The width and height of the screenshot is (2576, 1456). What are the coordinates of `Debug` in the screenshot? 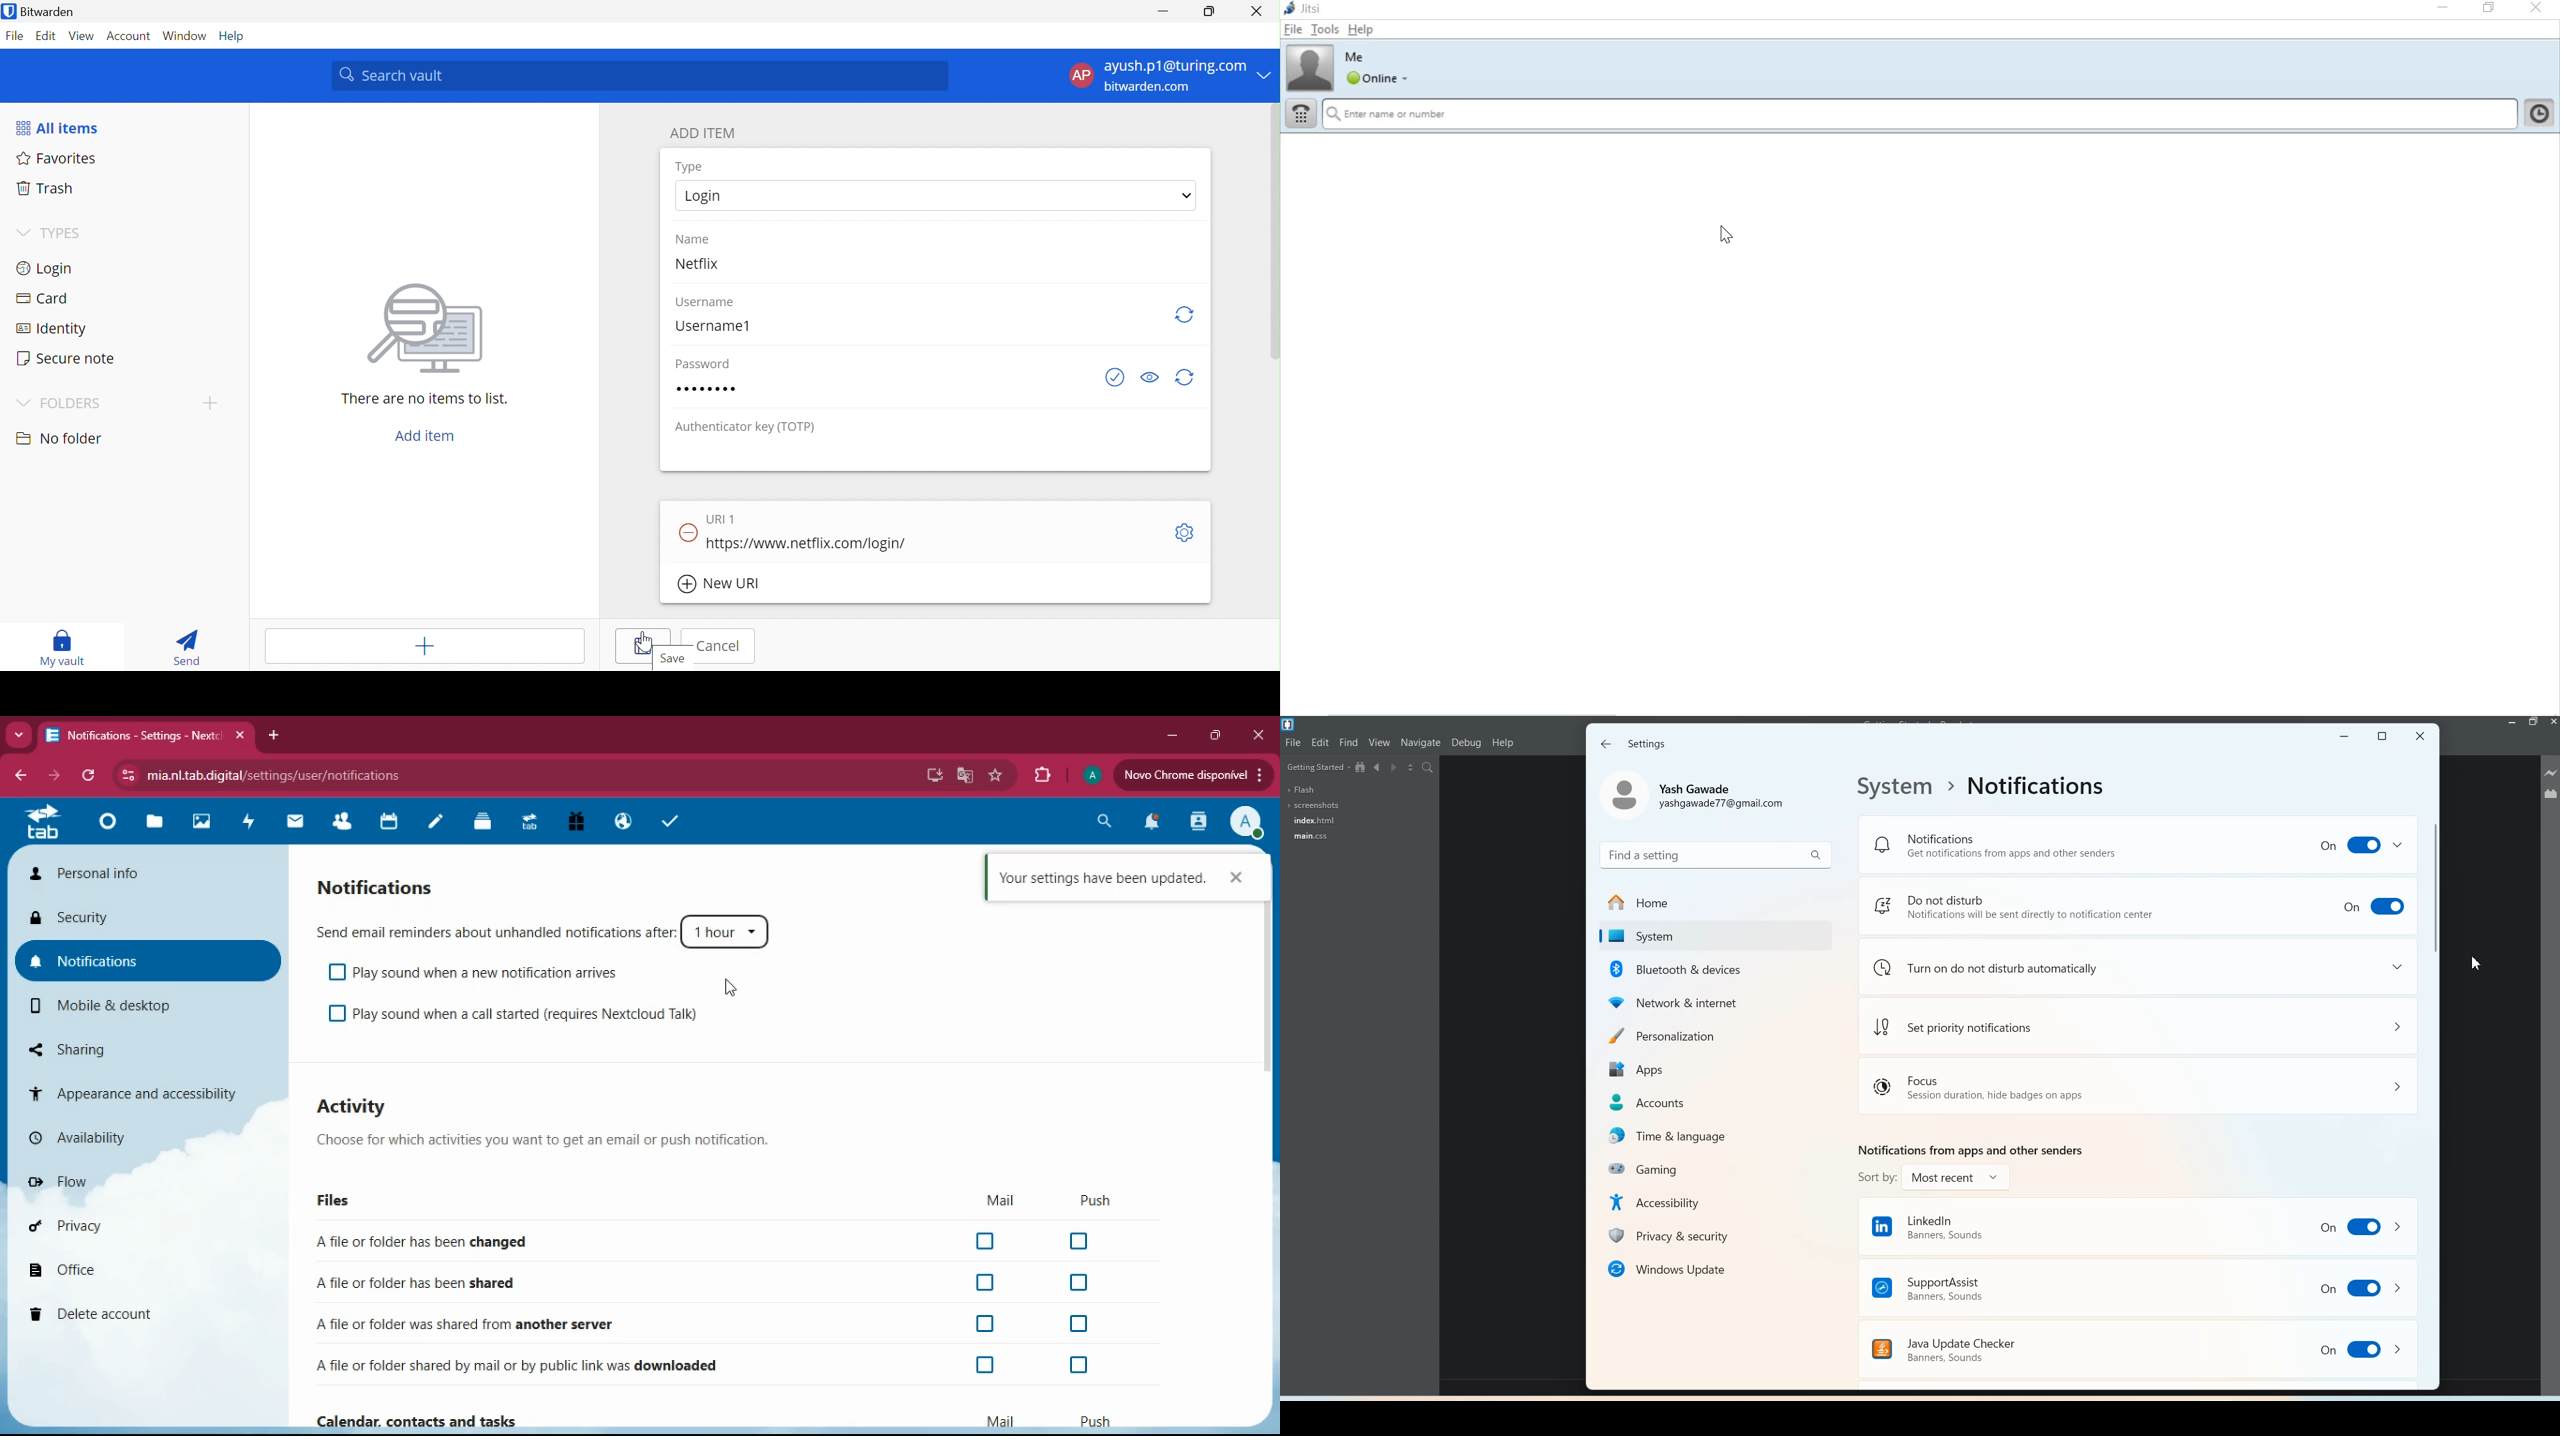 It's located at (1467, 743).